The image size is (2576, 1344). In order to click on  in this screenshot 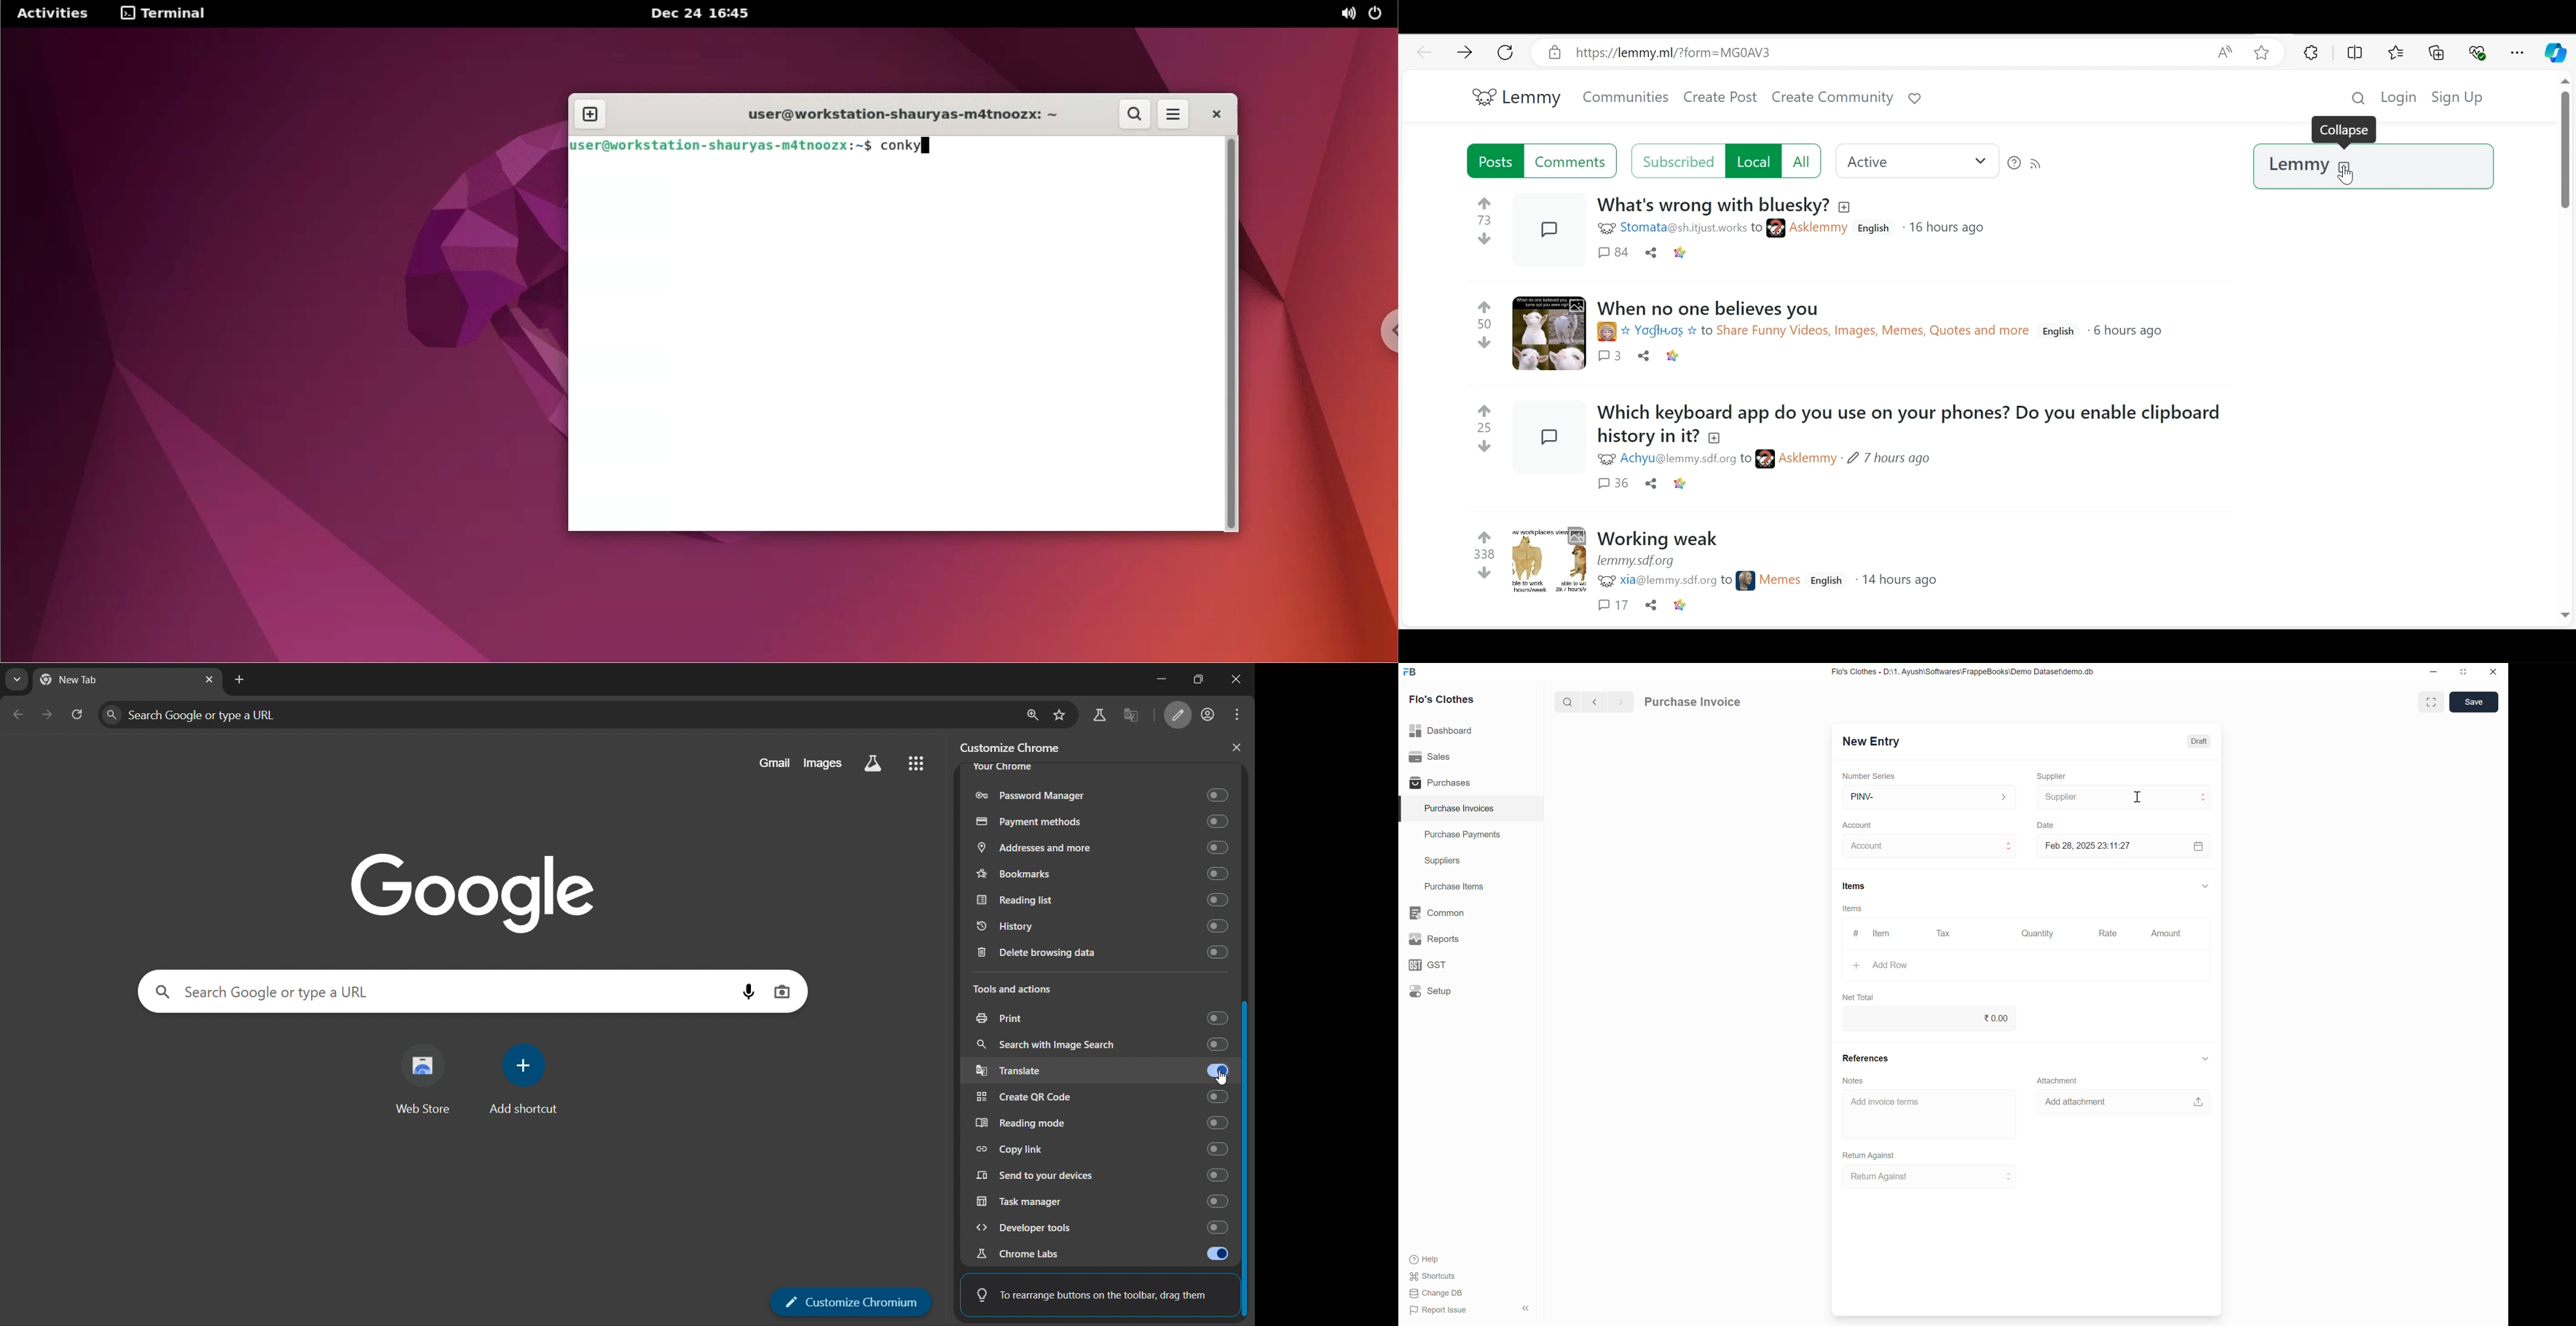, I will do `click(1653, 604)`.